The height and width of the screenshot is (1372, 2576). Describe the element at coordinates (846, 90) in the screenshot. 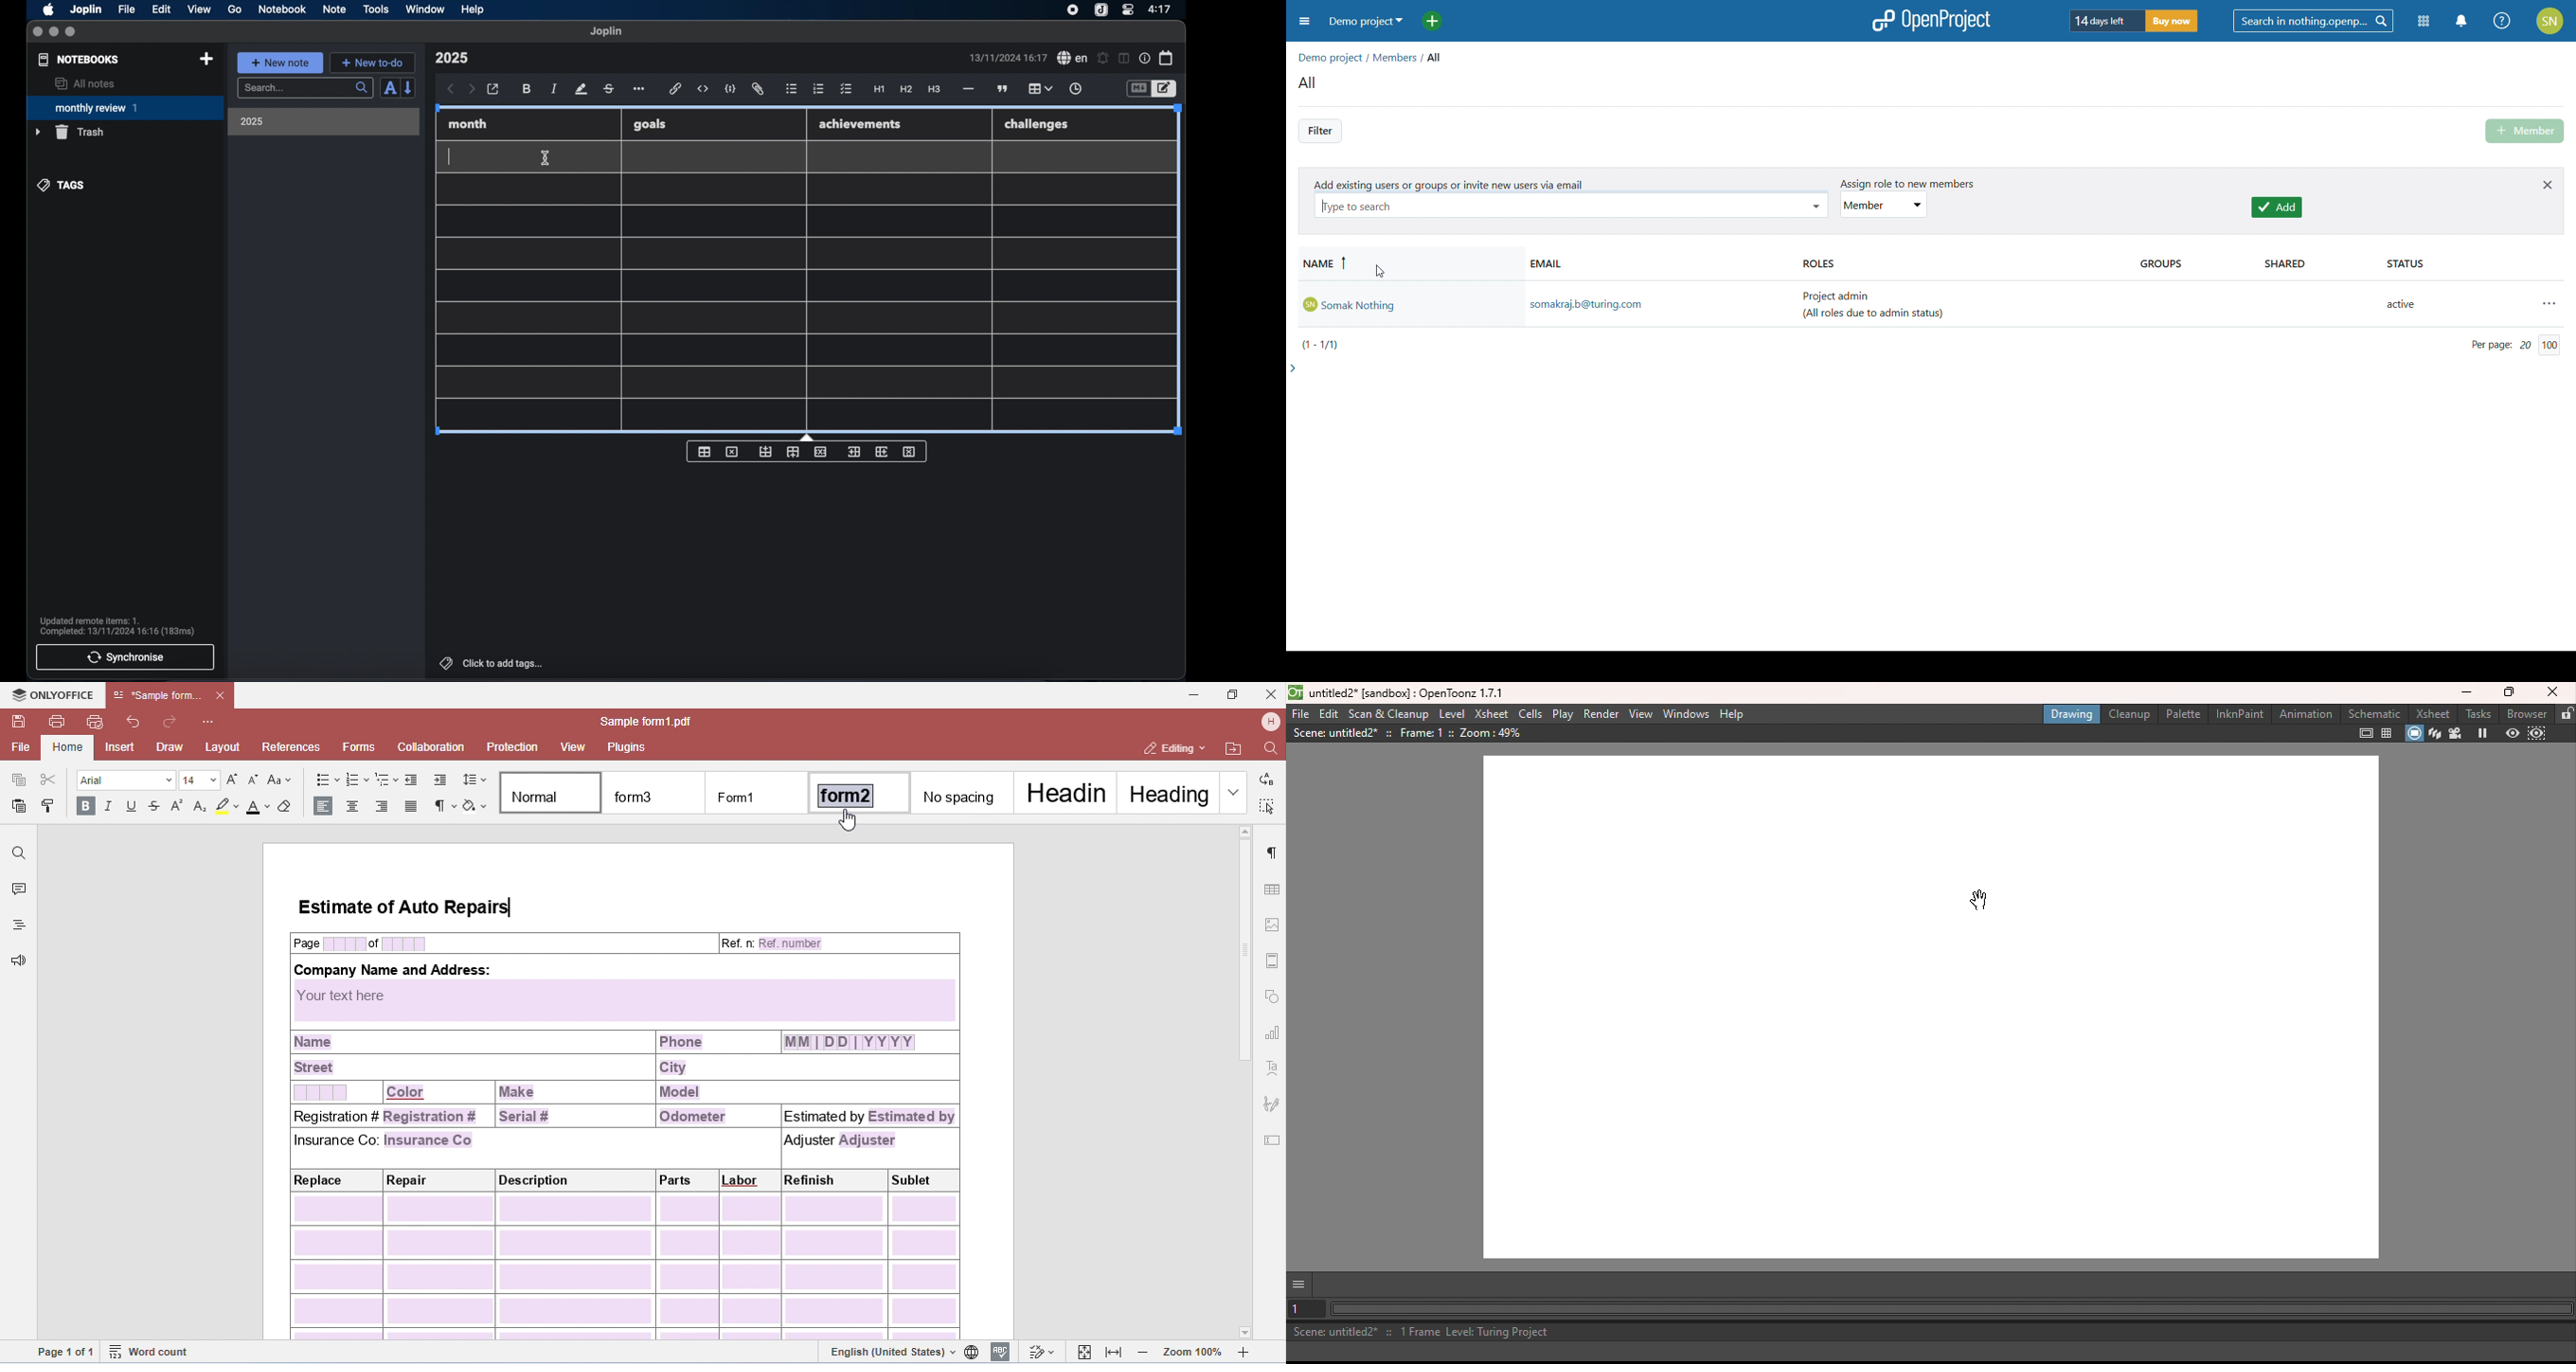

I see `check  list` at that location.